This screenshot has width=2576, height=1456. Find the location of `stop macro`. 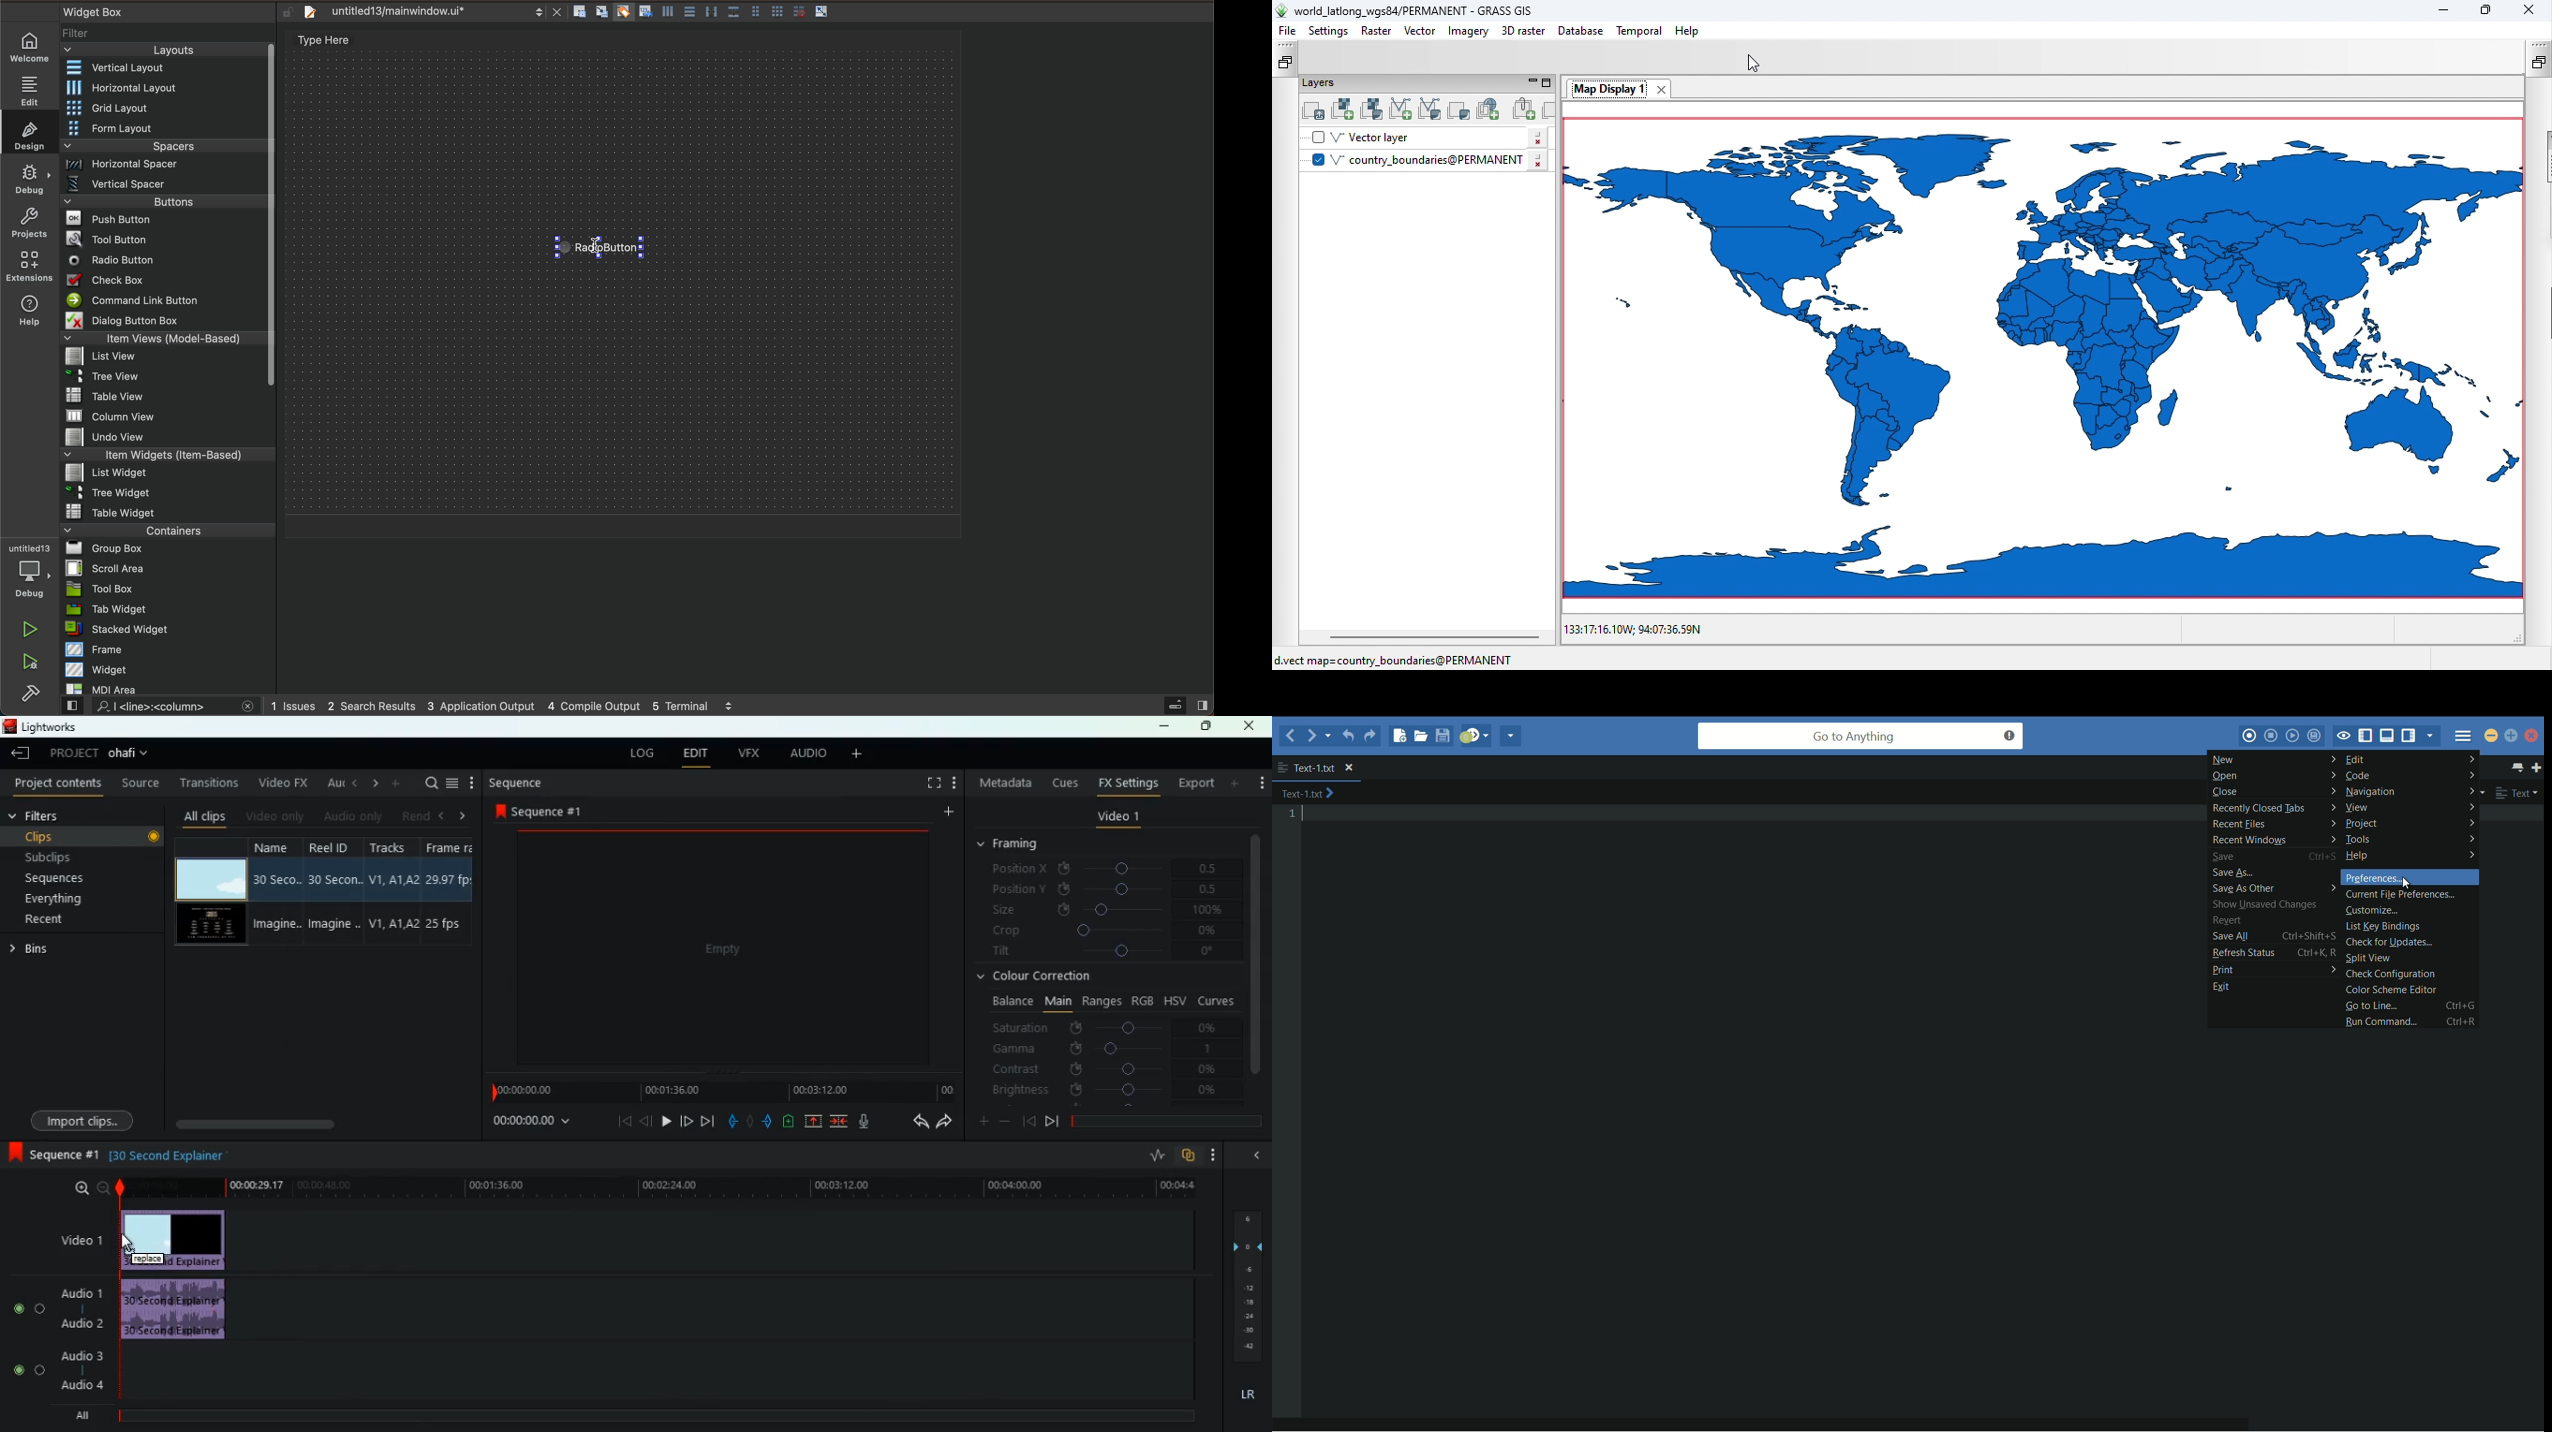

stop macro is located at coordinates (2272, 737).